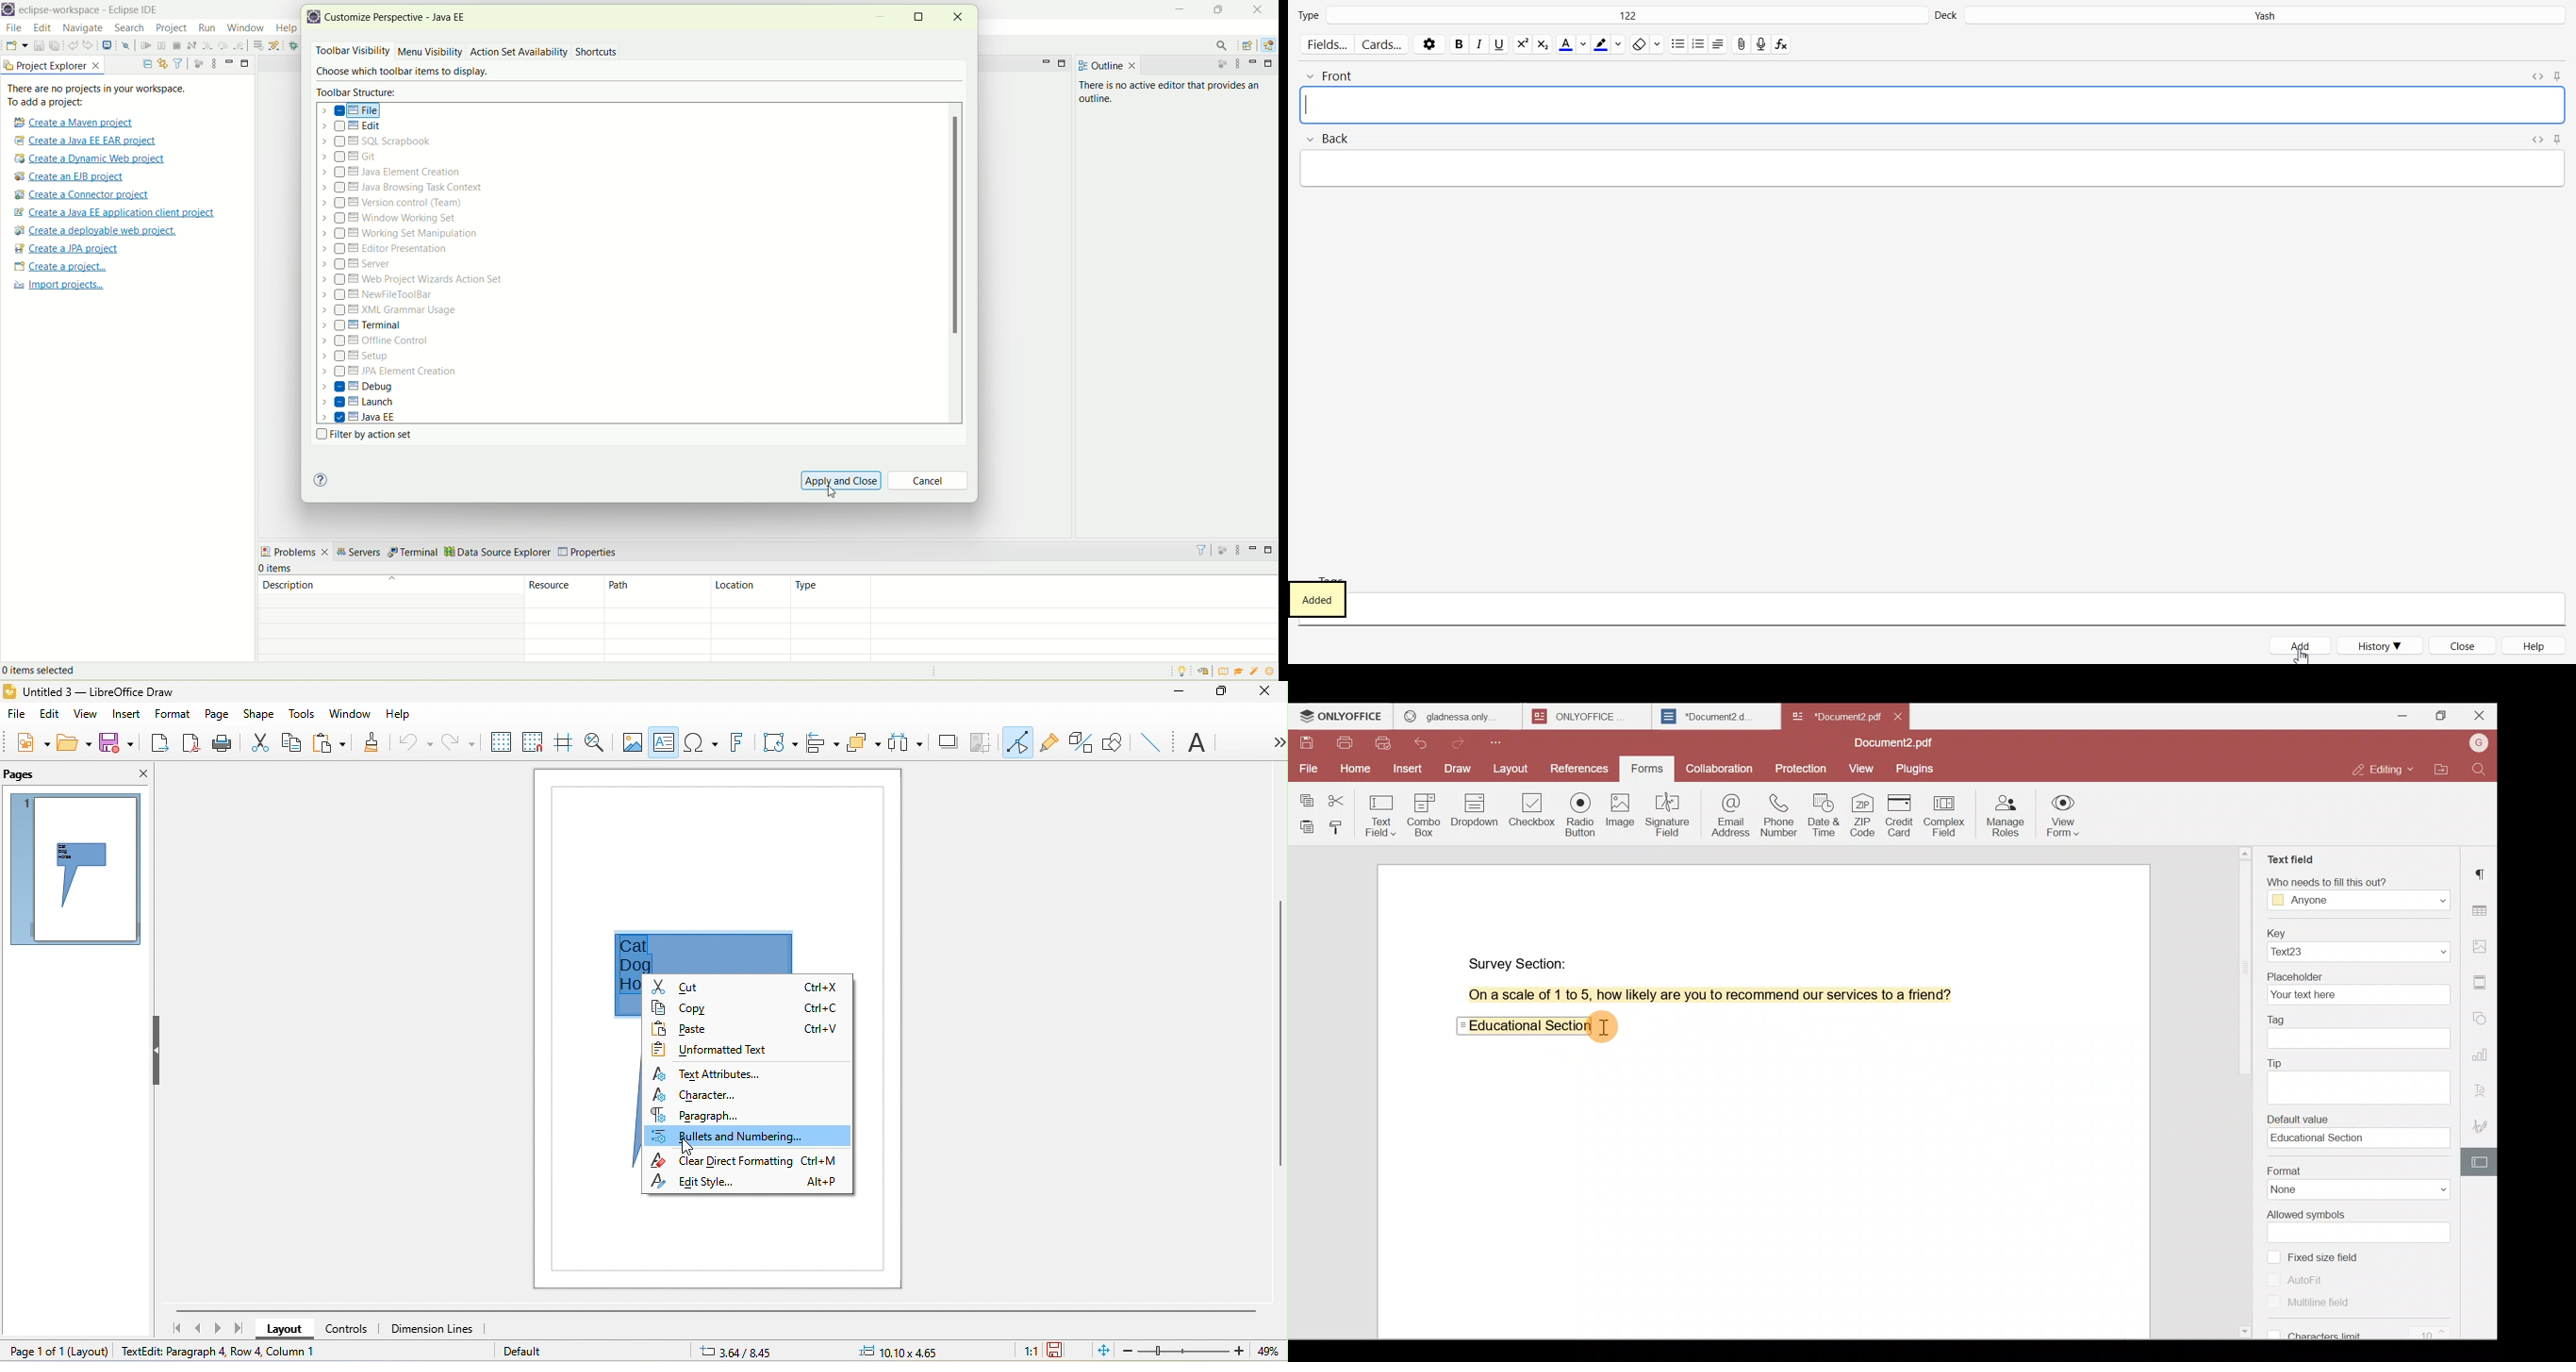 Image resolution: width=2576 pixels, height=1372 pixels. Describe the element at coordinates (2355, 1180) in the screenshot. I see `Format` at that location.